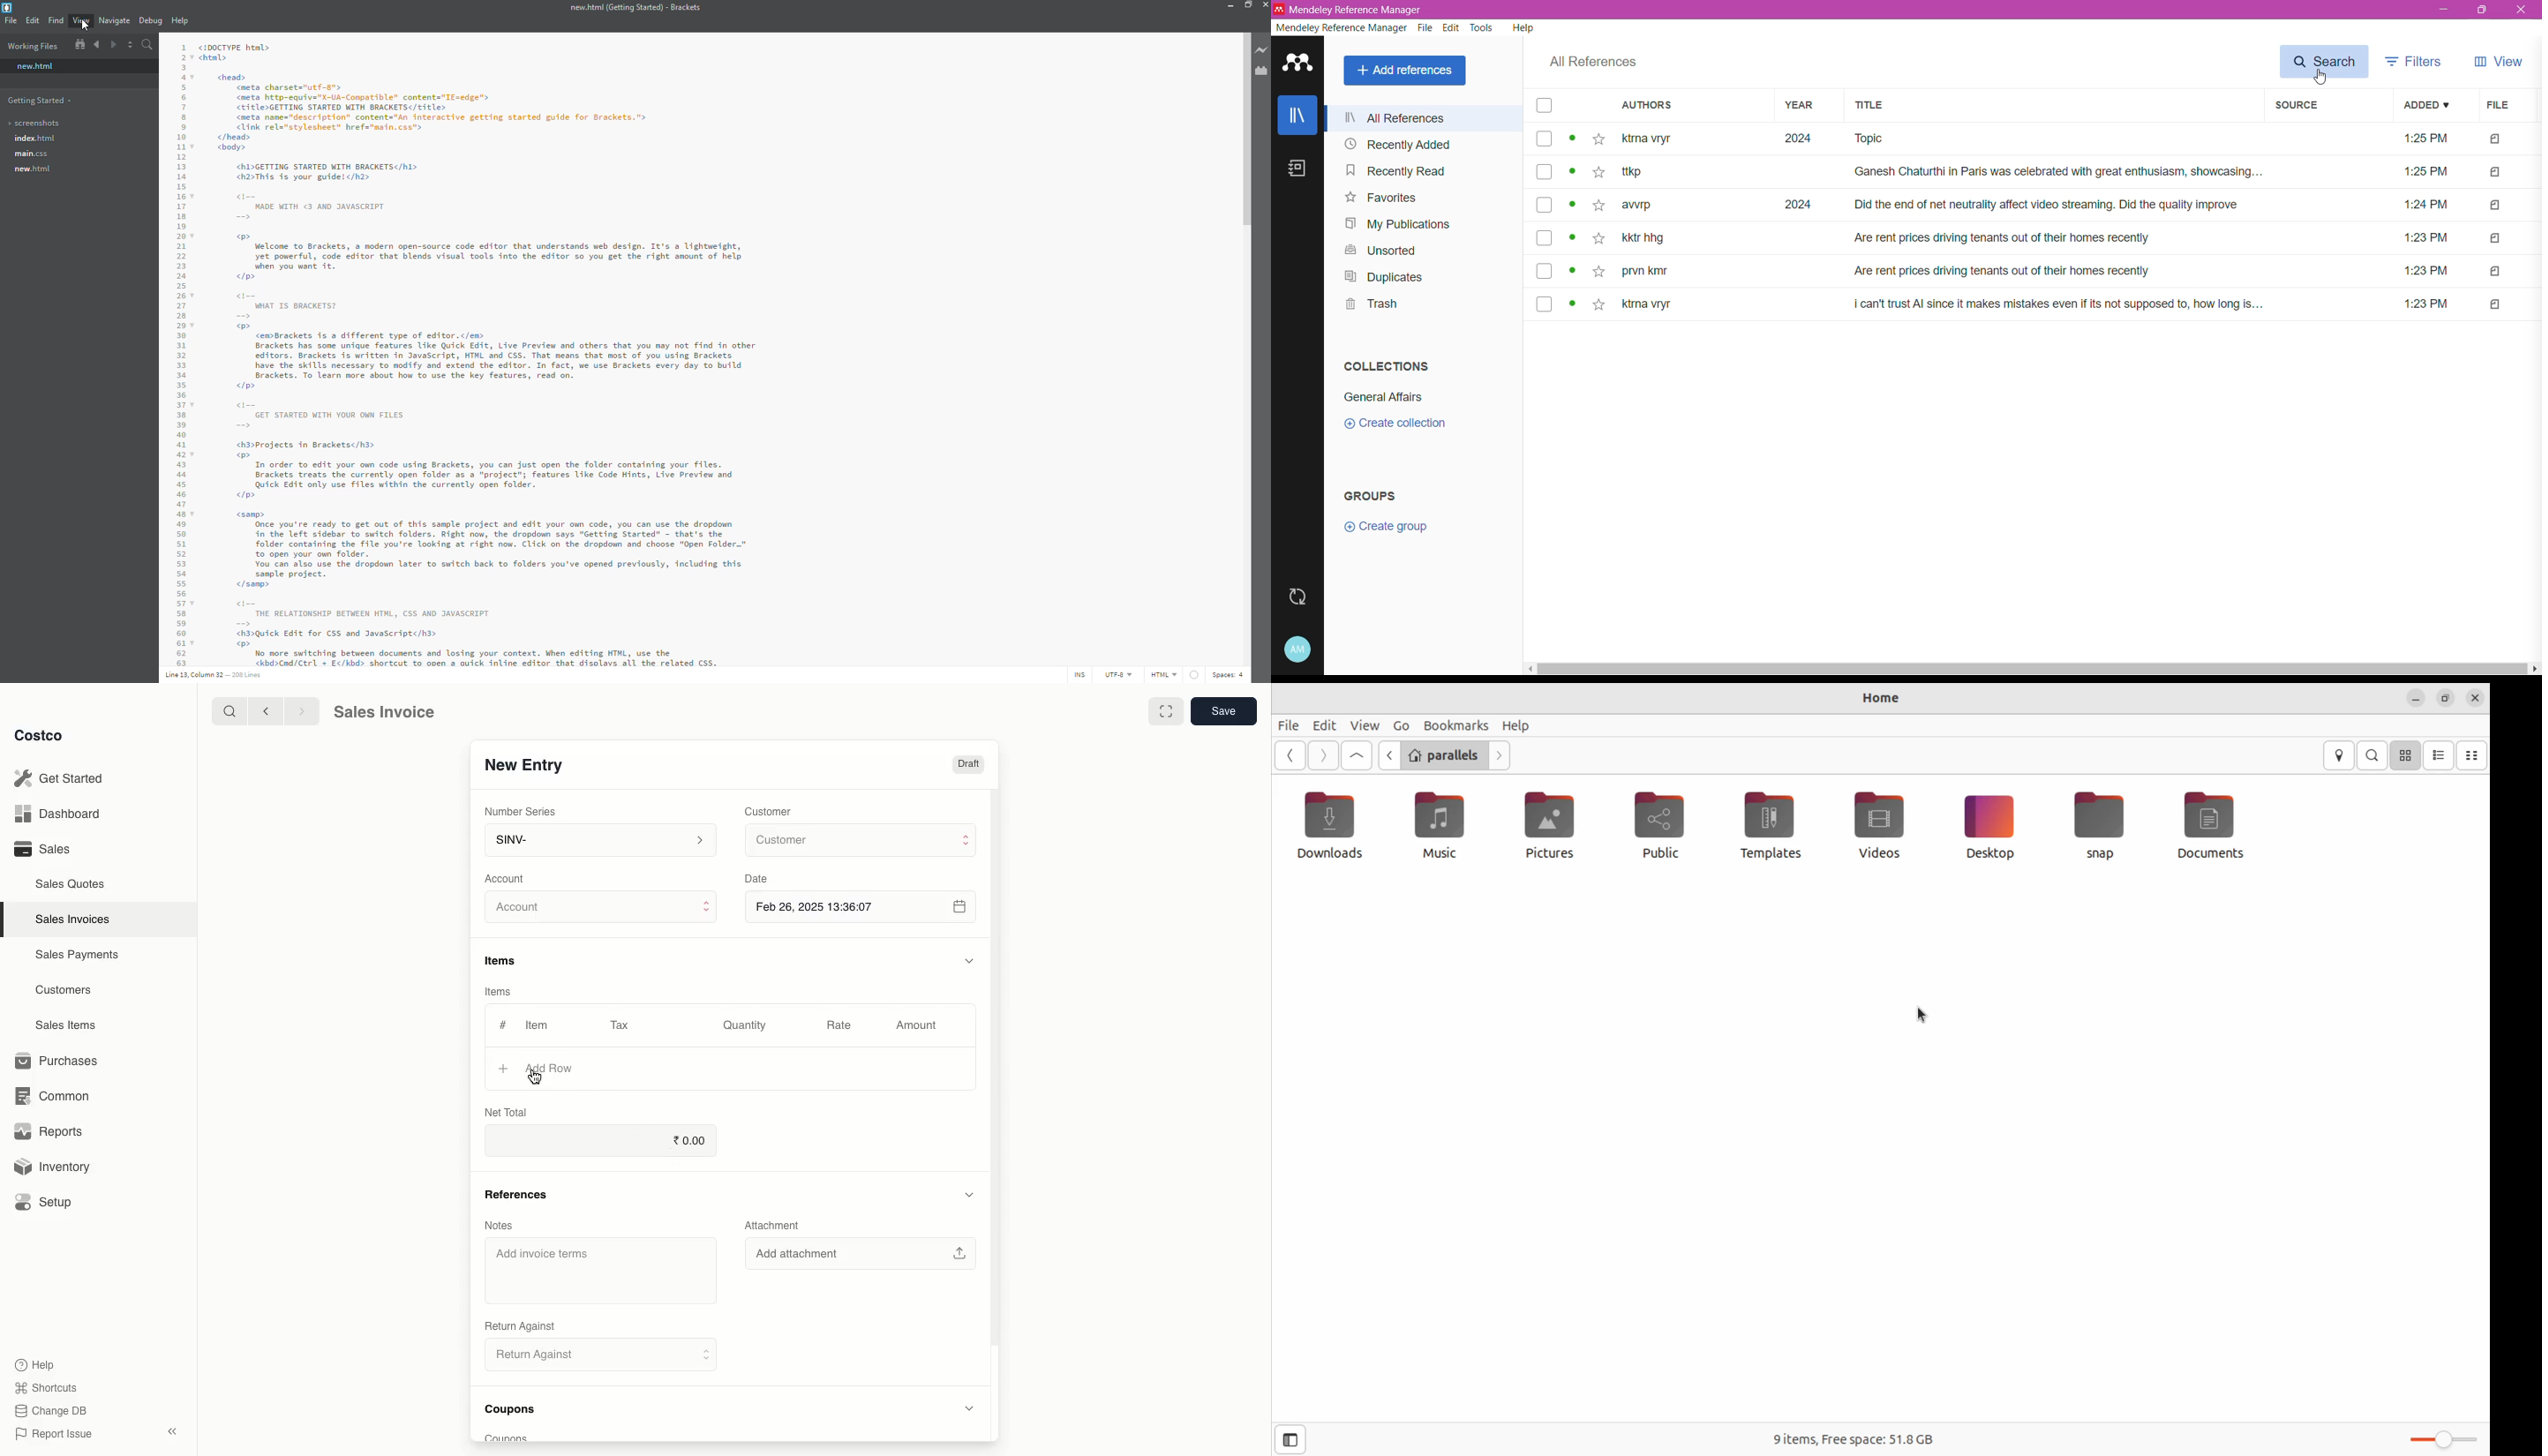 This screenshot has height=1456, width=2548. I want to click on Feb 26, 2025 13:36:07, so click(862, 906).